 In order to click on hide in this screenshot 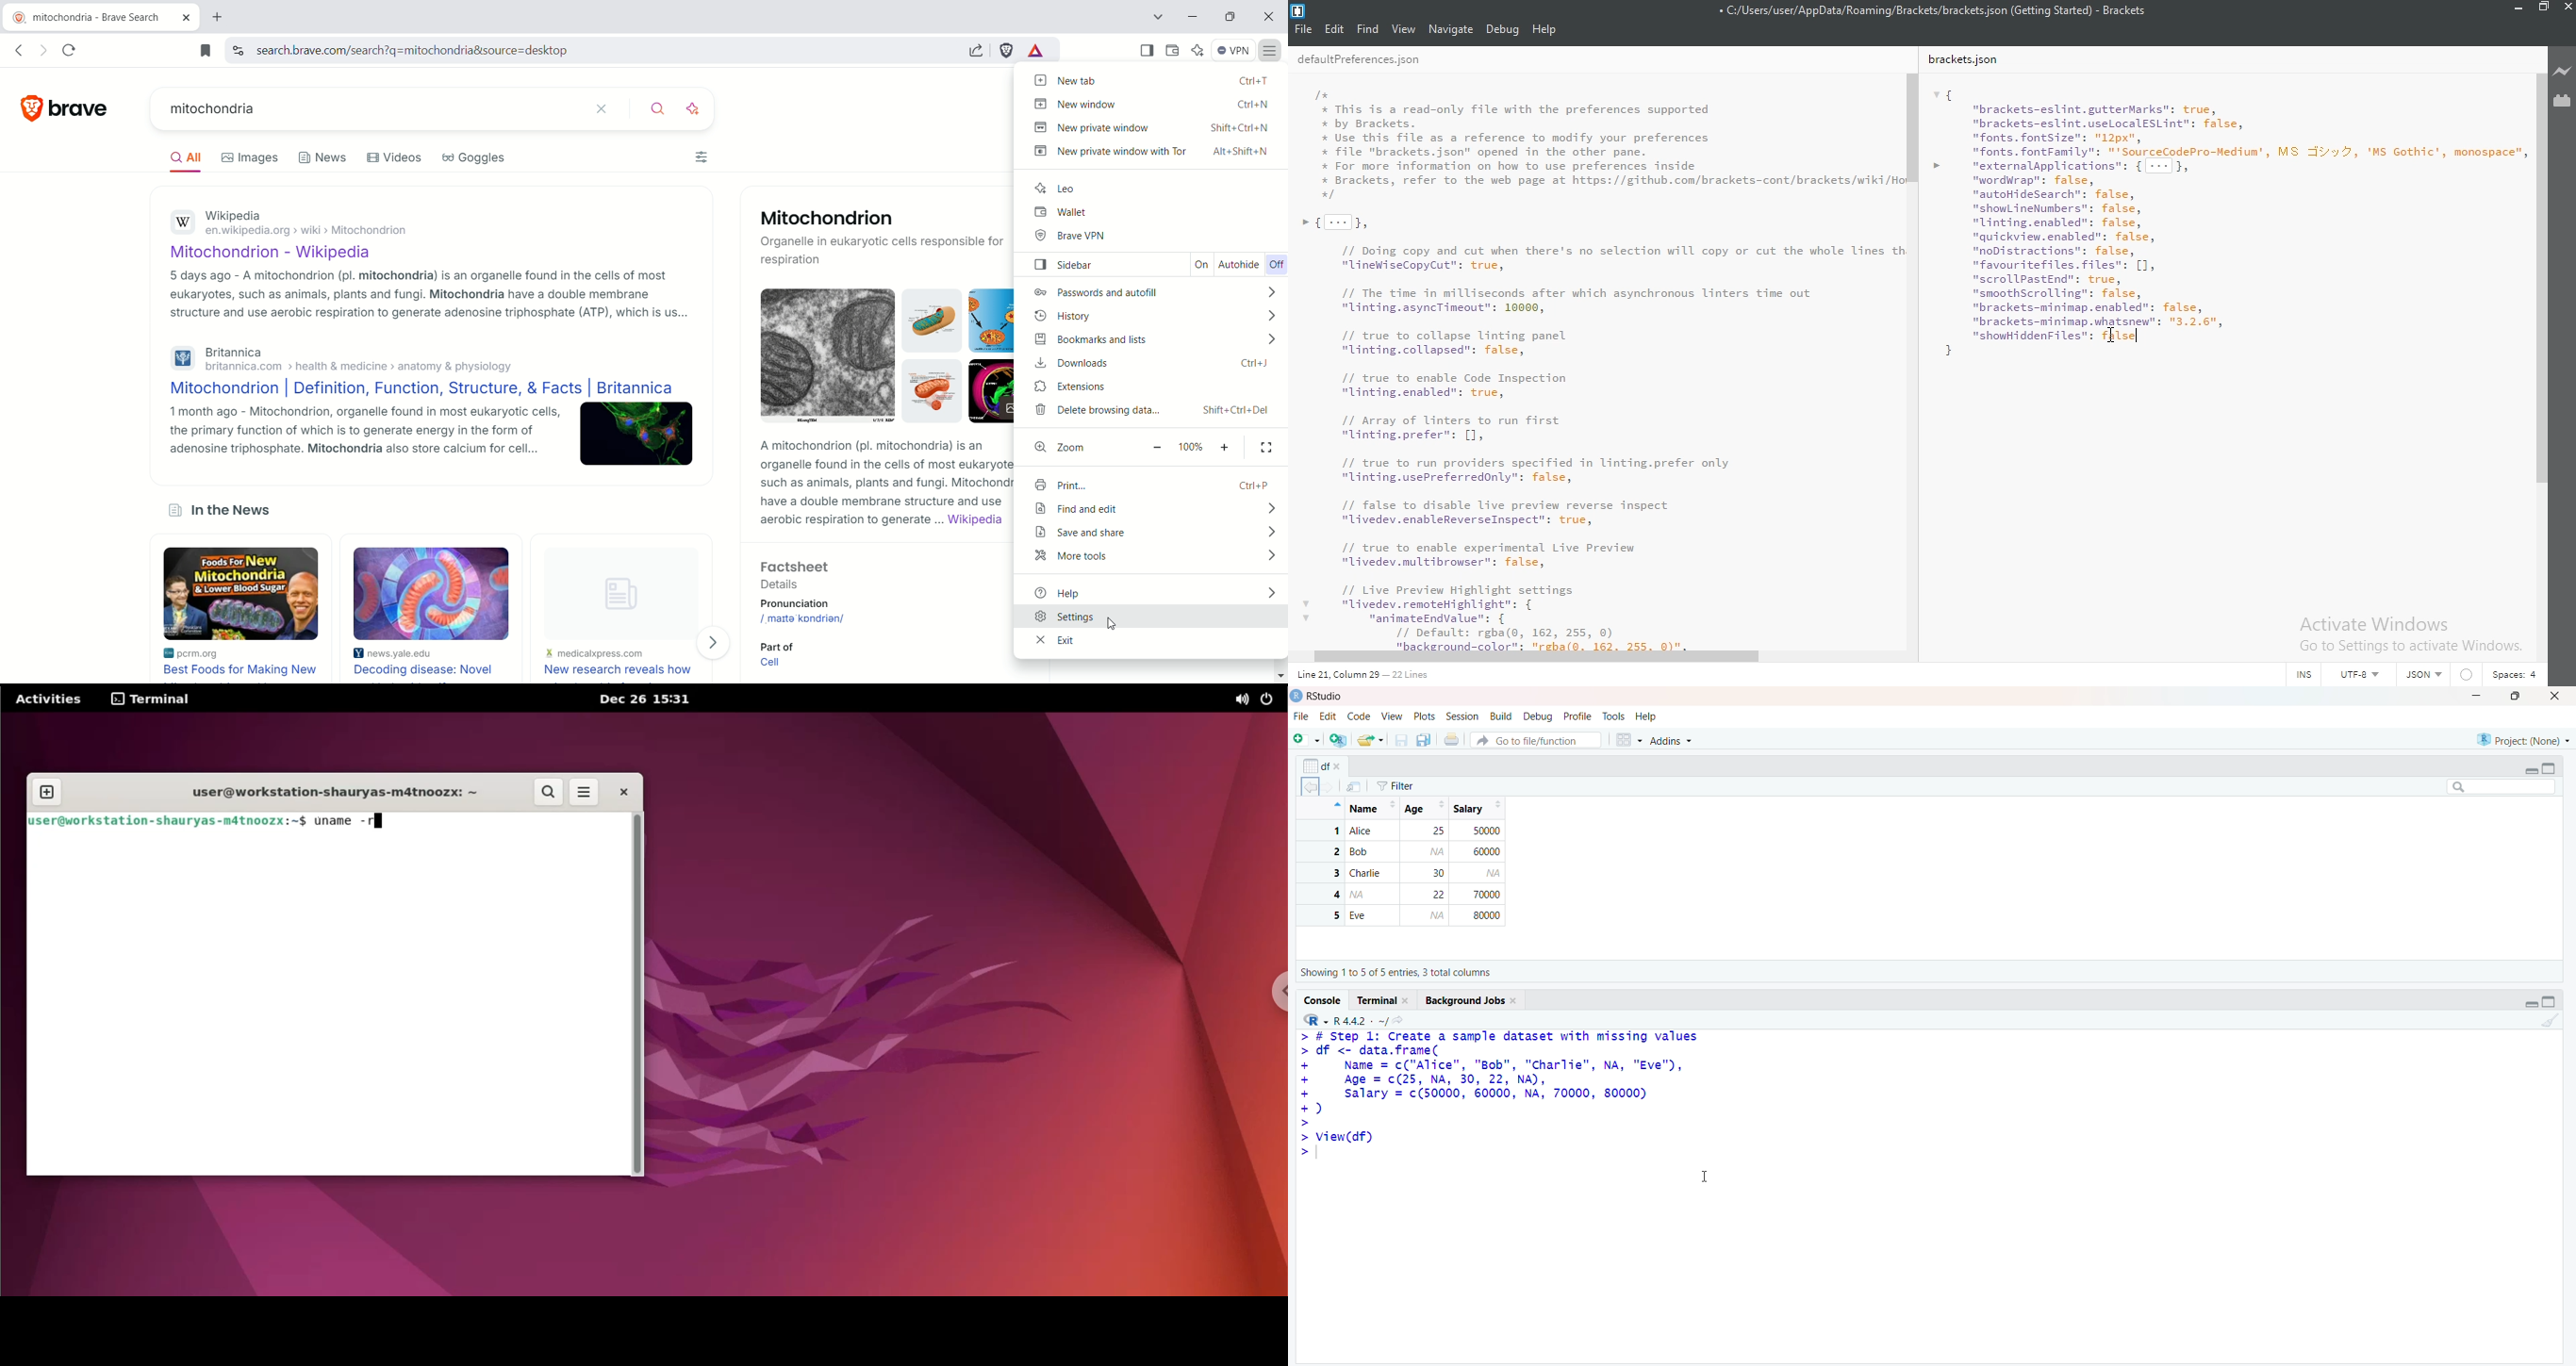, I will do `click(1334, 807)`.